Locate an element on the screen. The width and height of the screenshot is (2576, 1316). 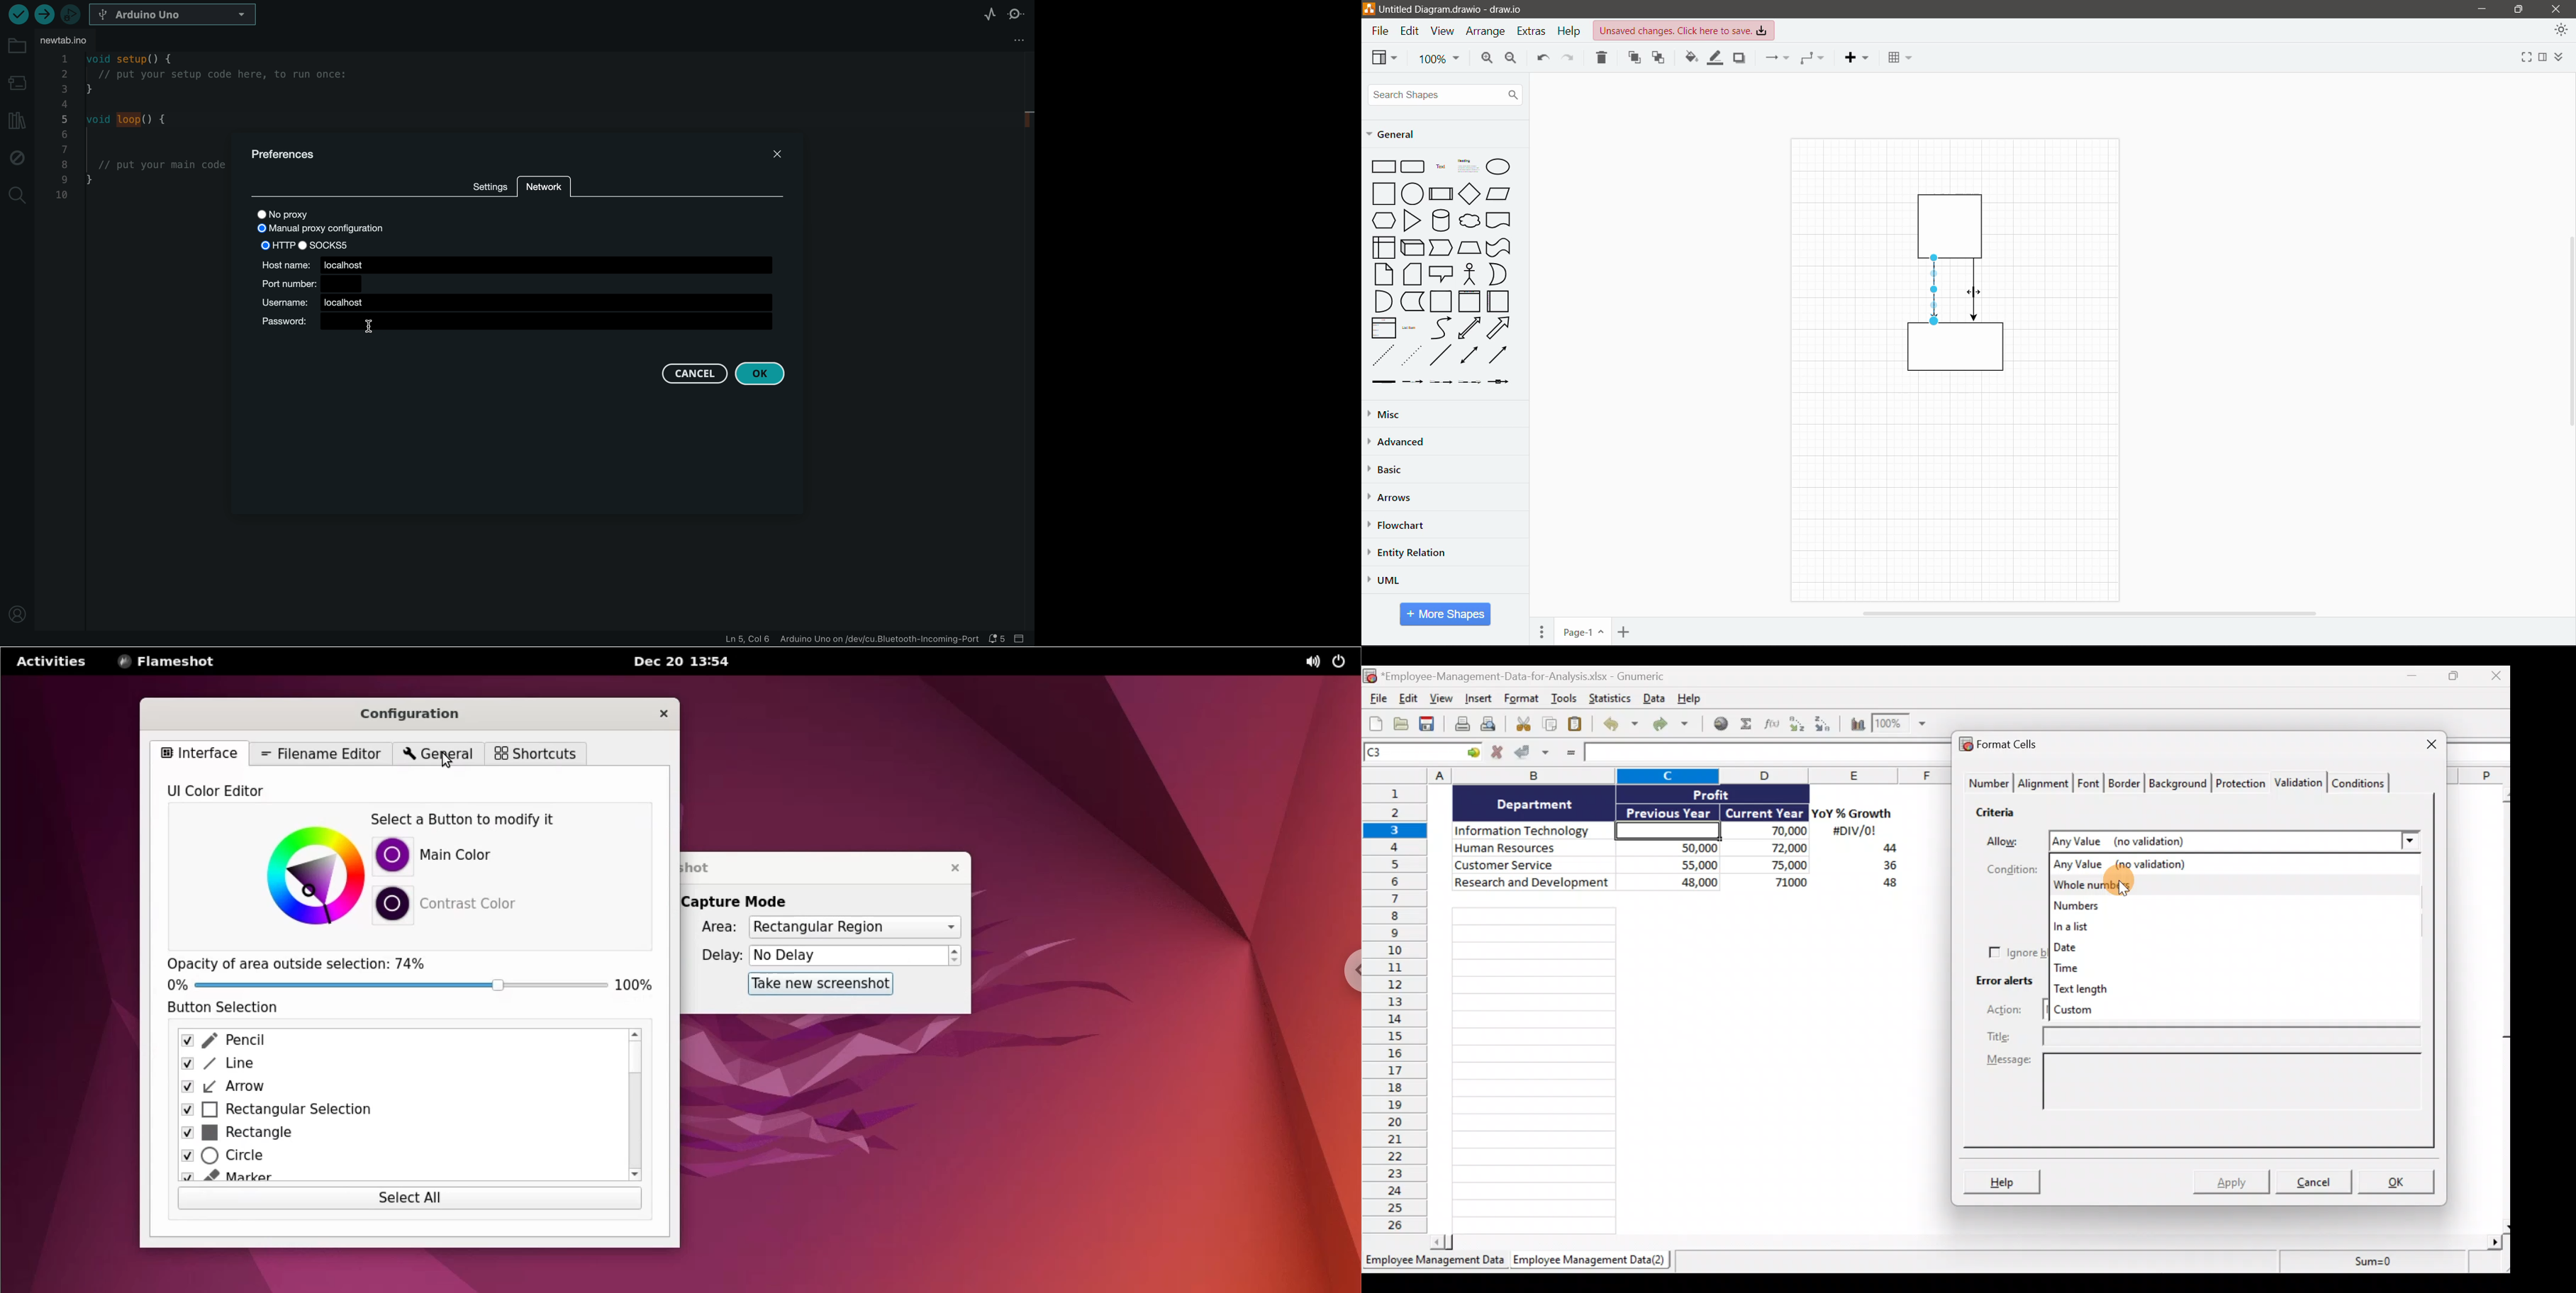
cursor is located at coordinates (1977, 290).